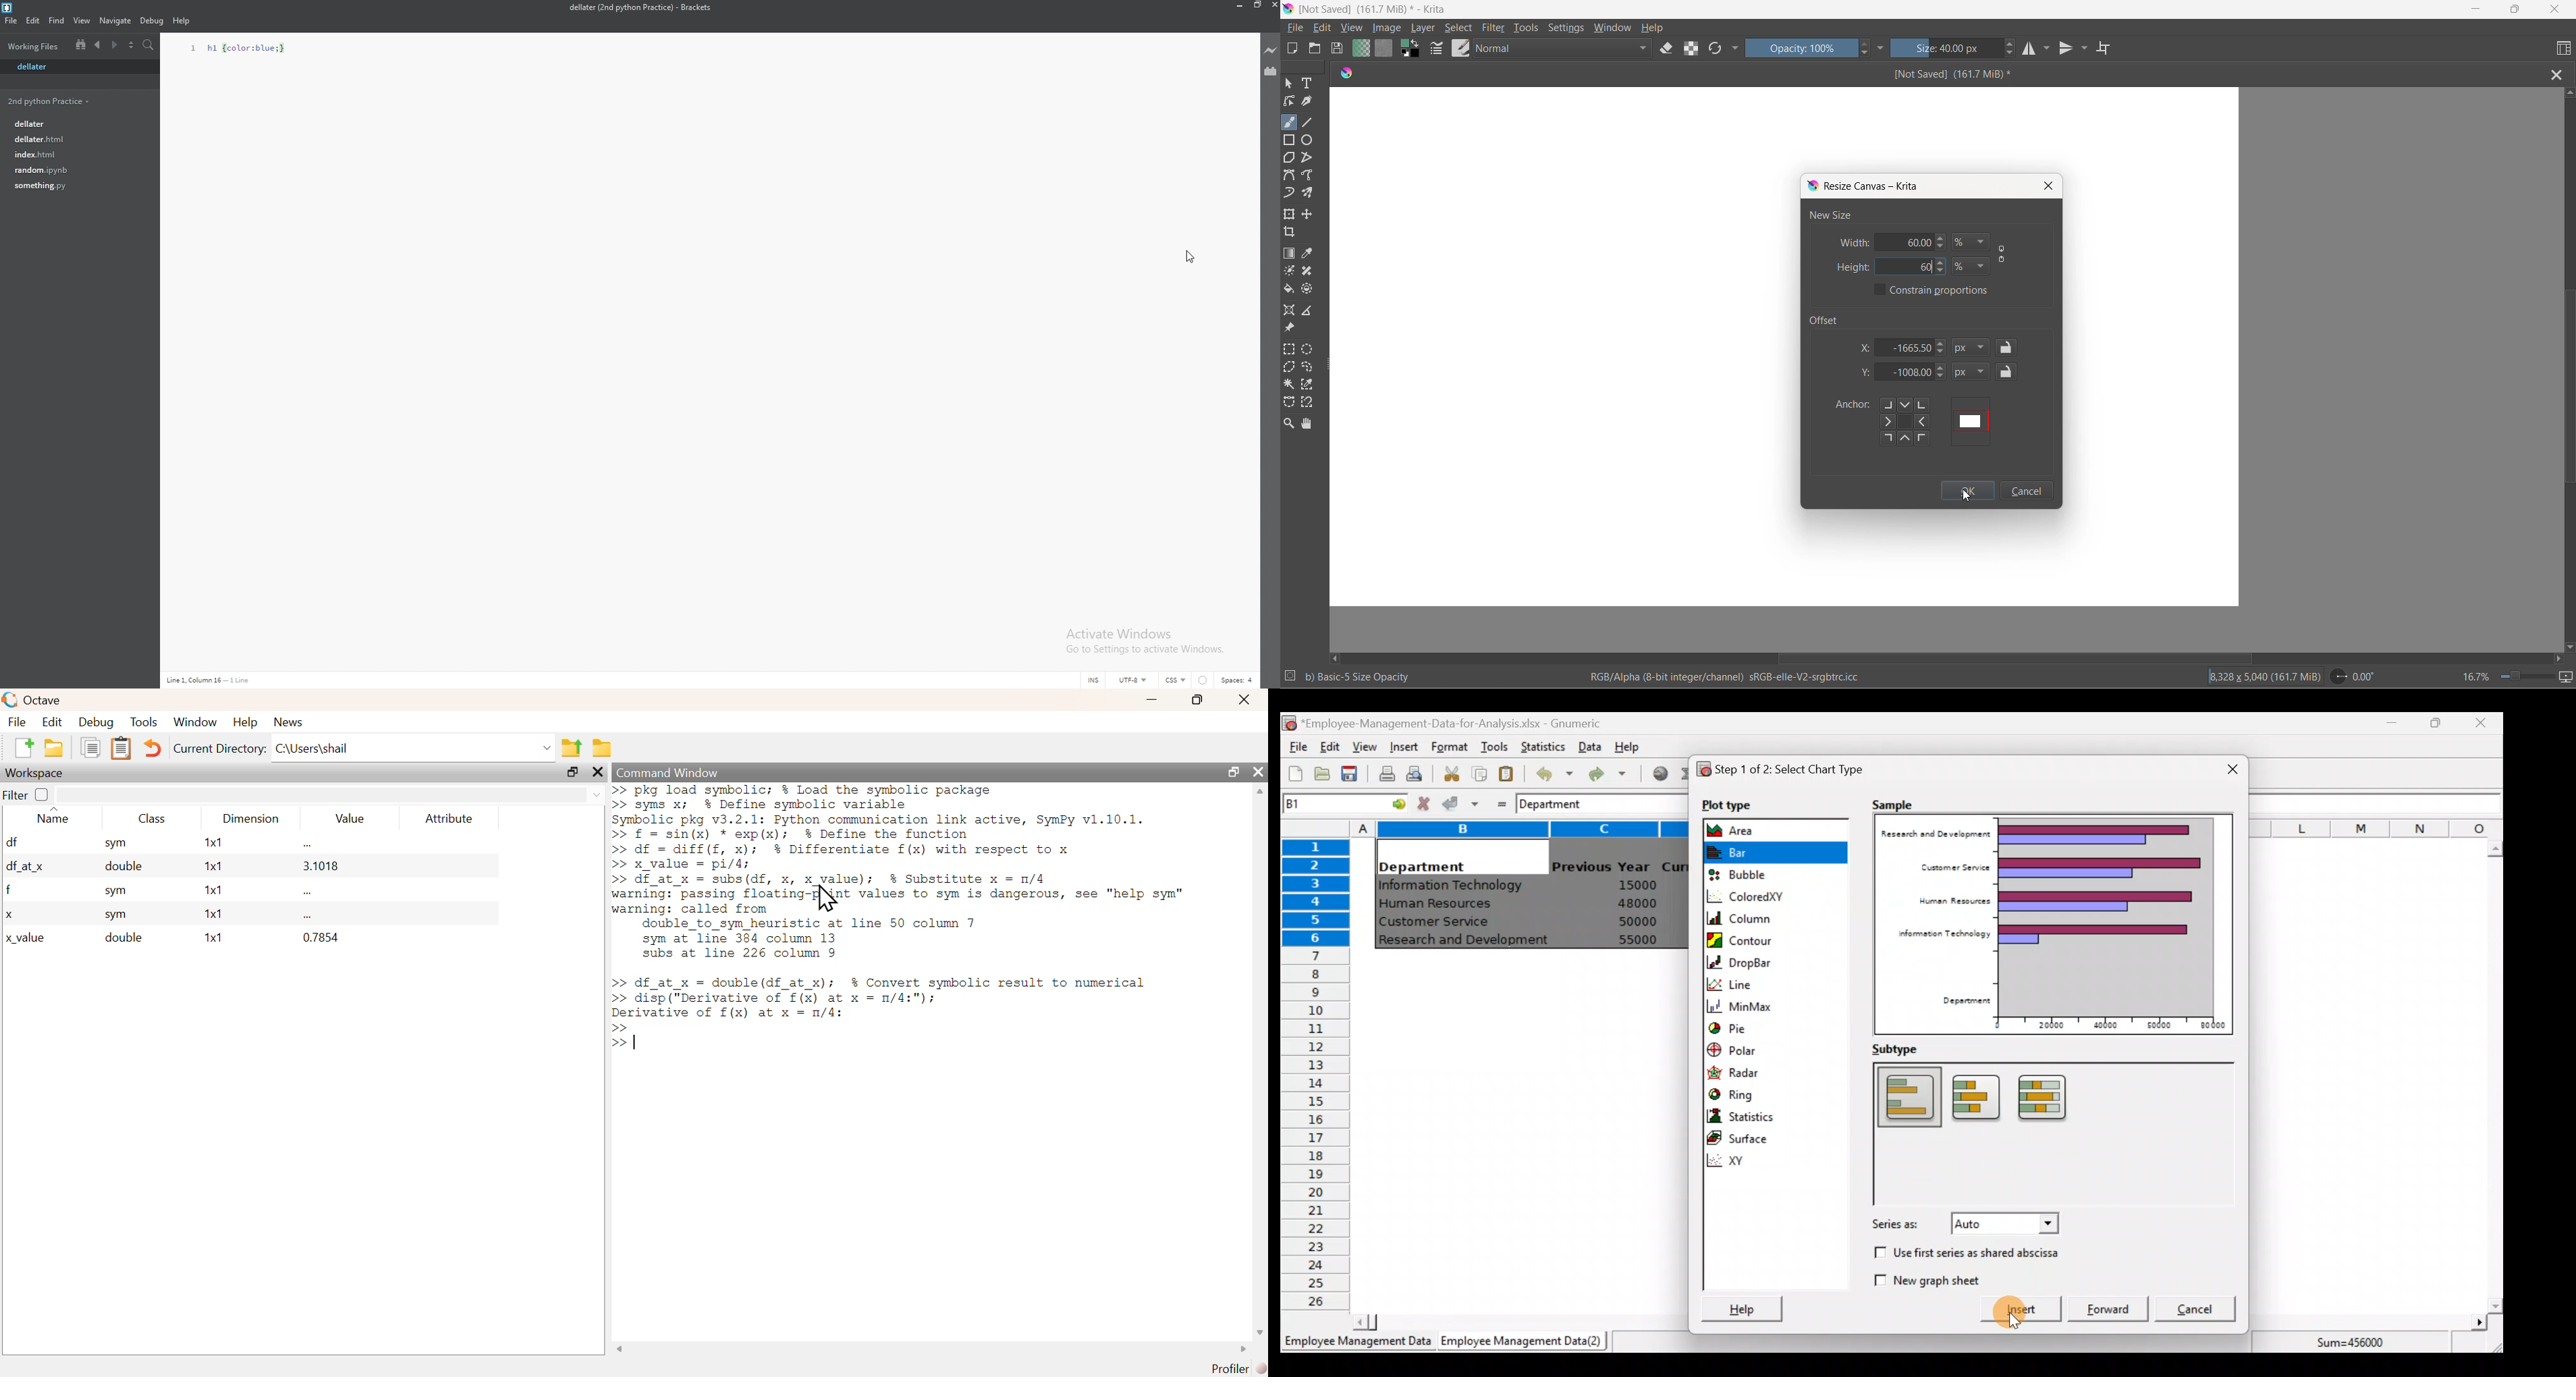 The width and height of the screenshot is (2576, 1400). What do you see at coordinates (1910, 422) in the screenshot?
I see `offset using directions` at bounding box center [1910, 422].